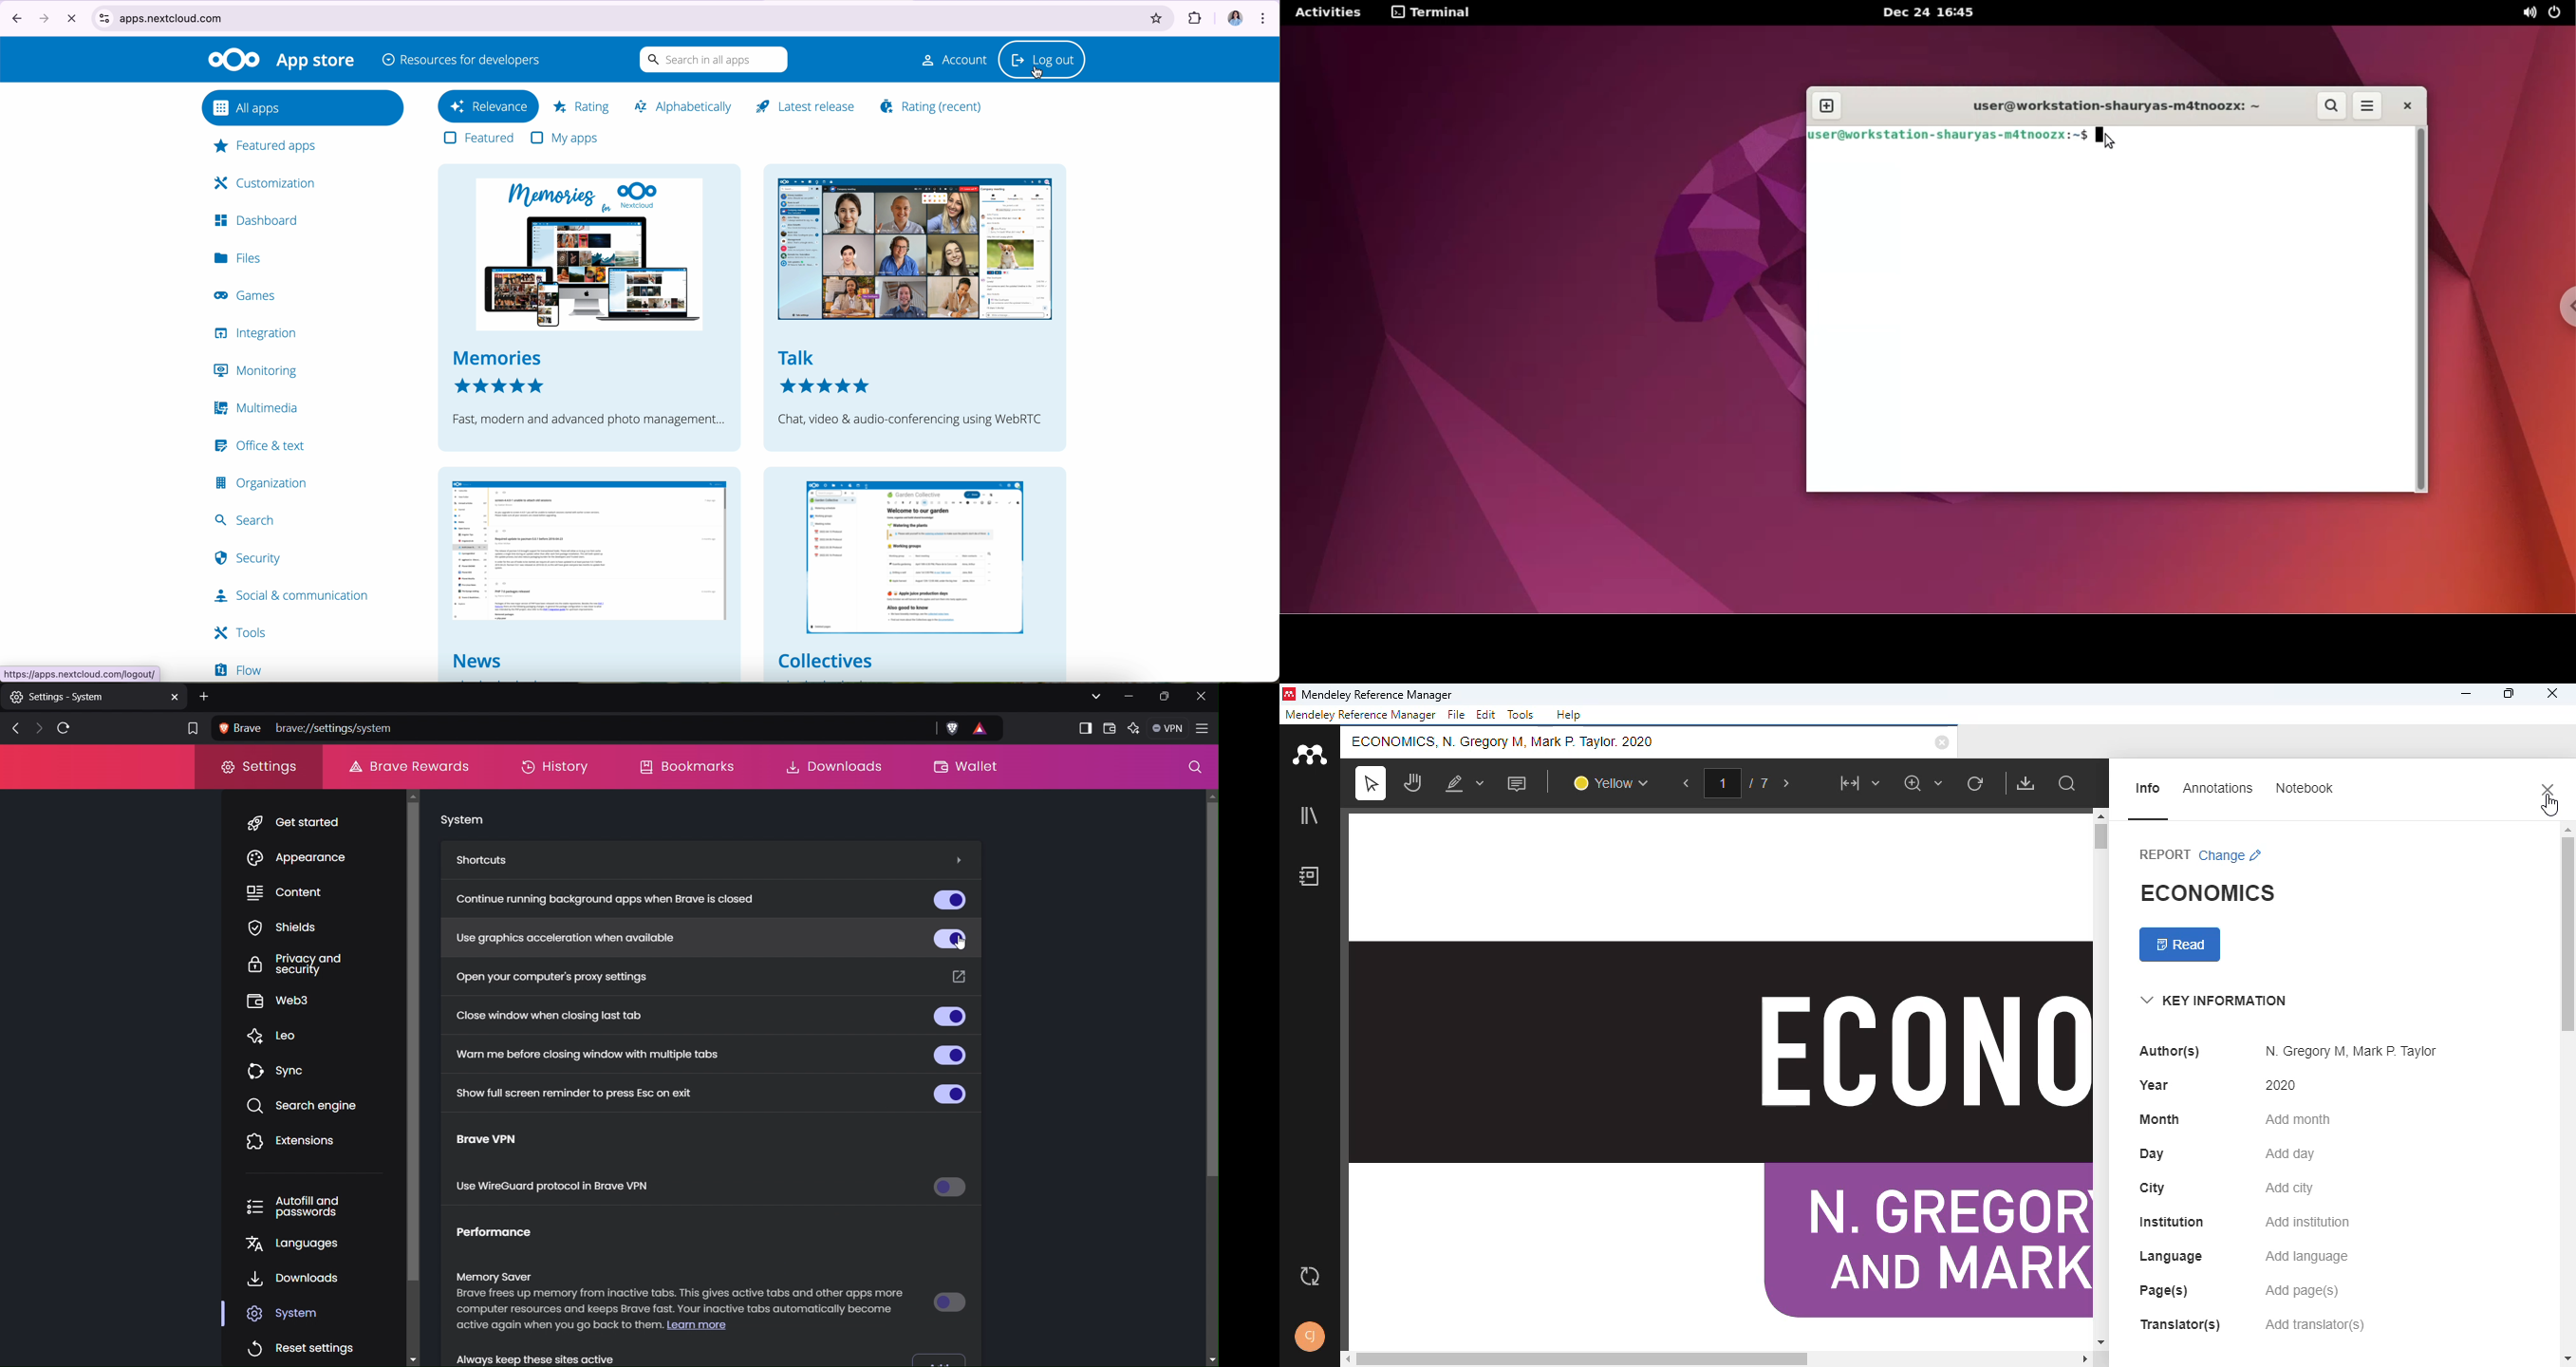  What do you see at coordinates (1977, 784) in the screenshot?
I see `rotate` at bounding box center [1977, 784].